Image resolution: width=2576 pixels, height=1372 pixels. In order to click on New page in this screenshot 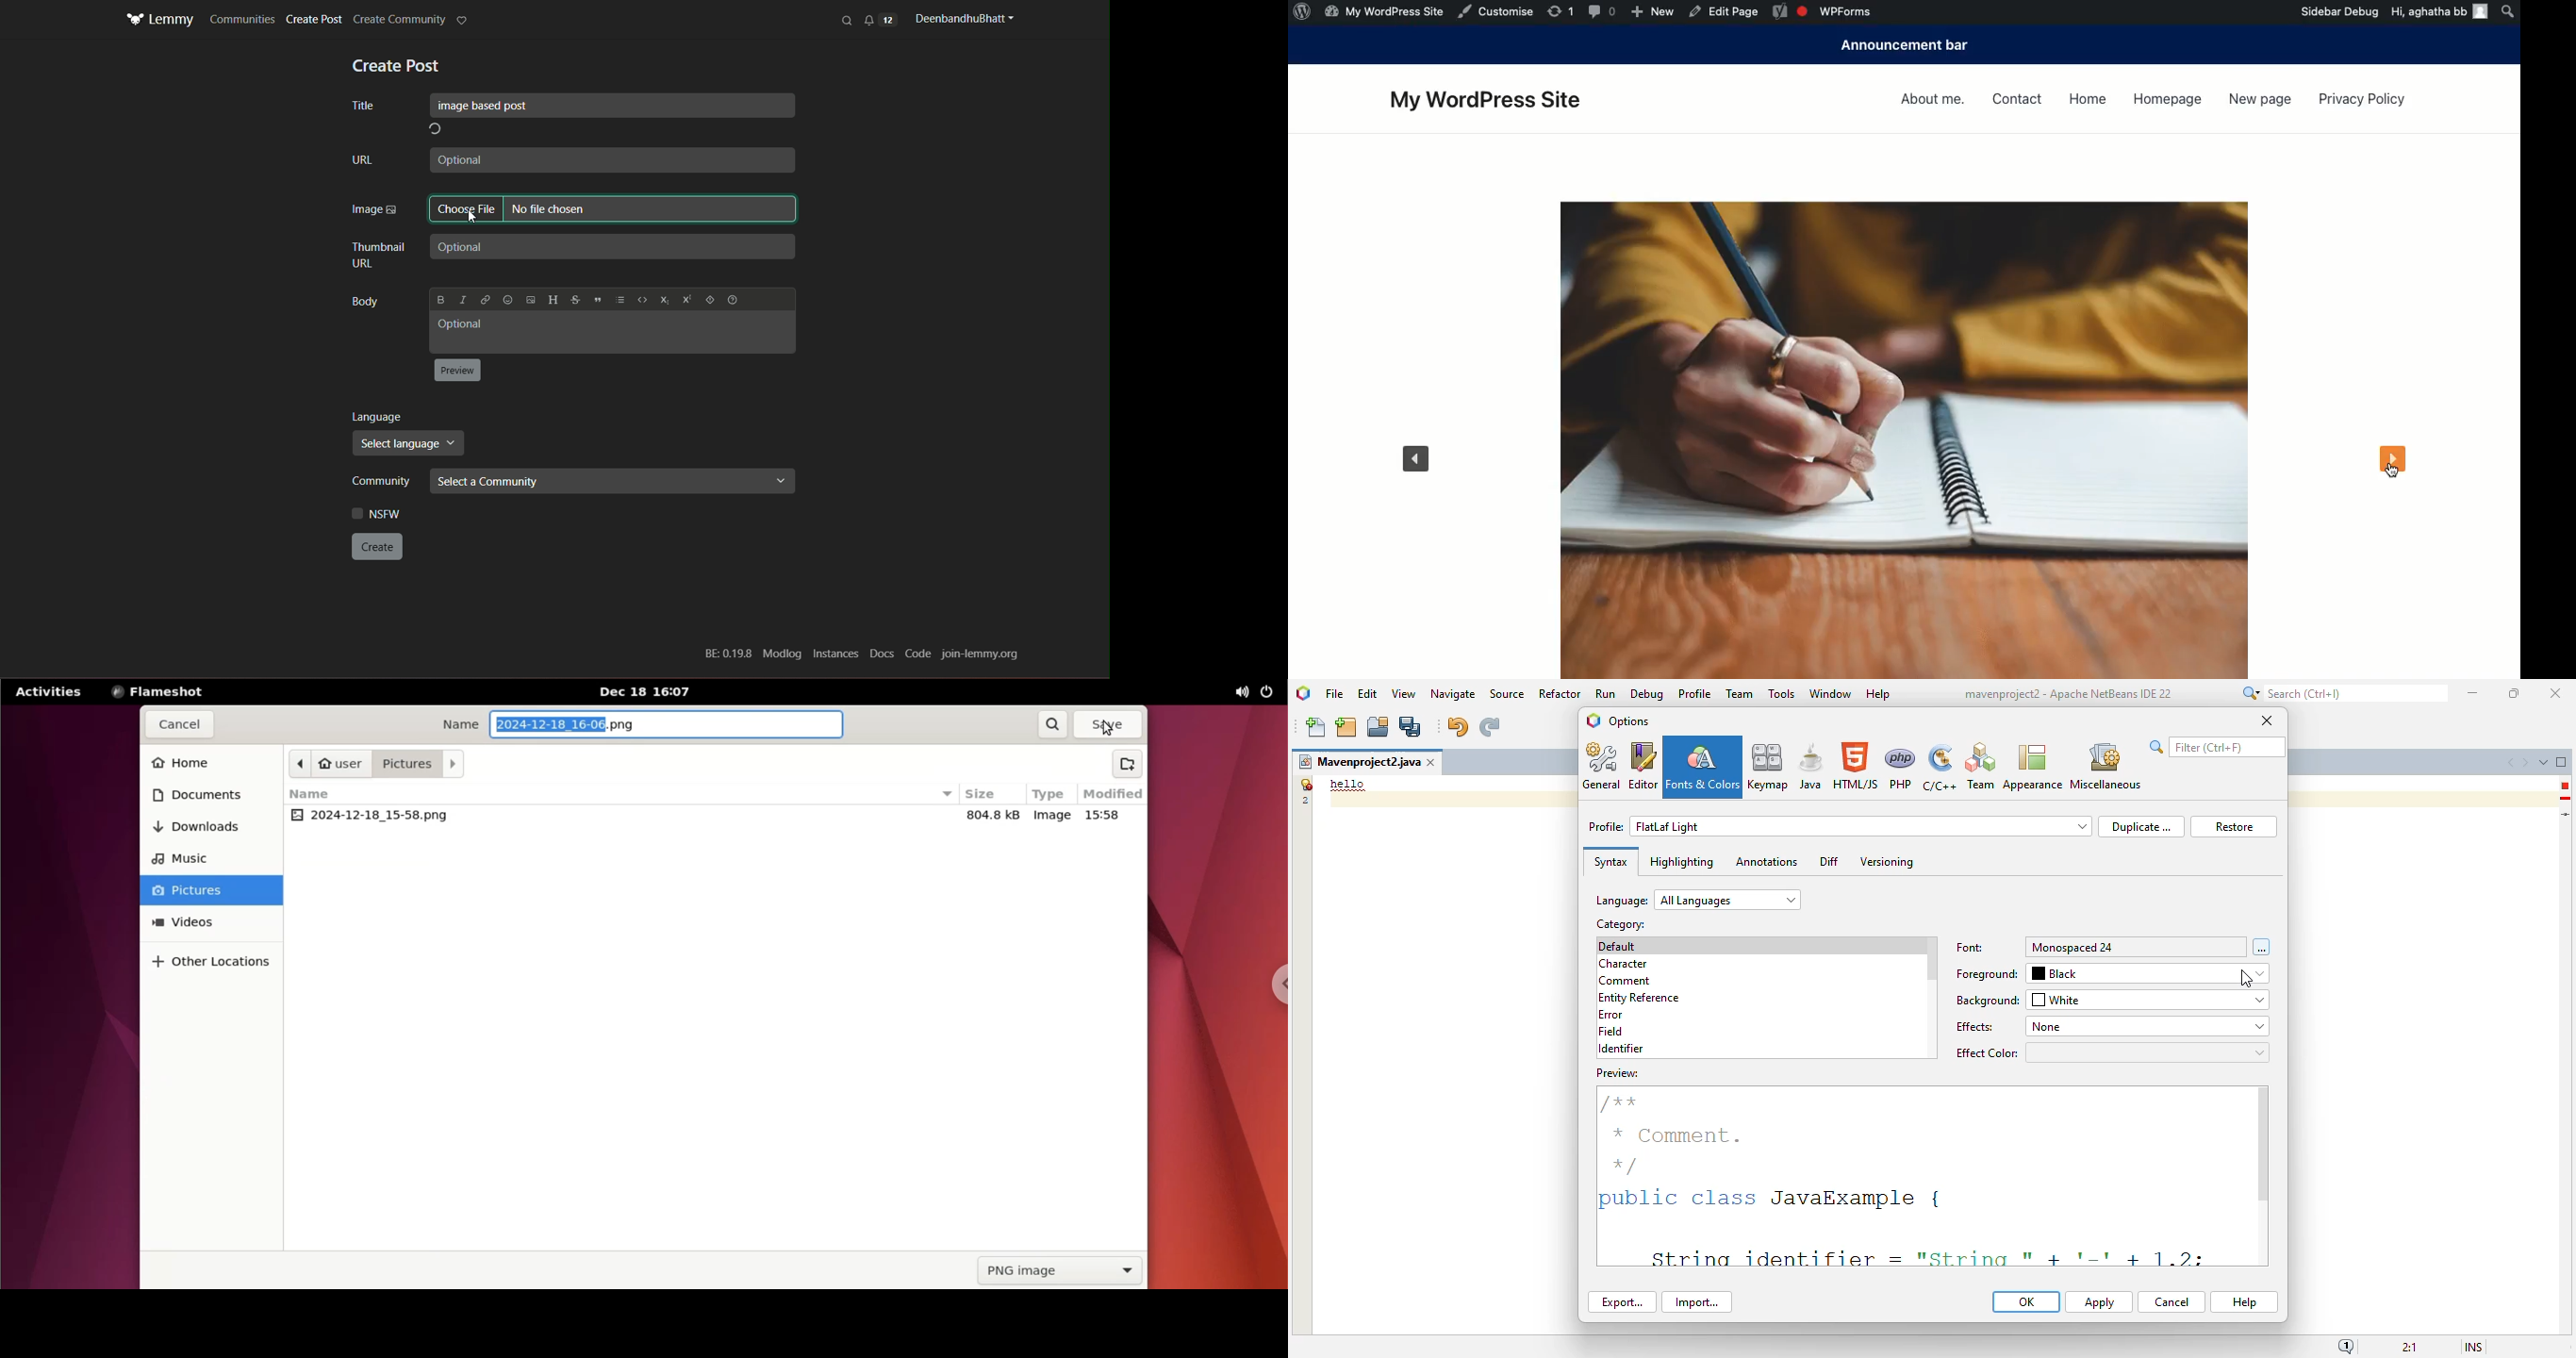, I will do `click(2256, 100)`.